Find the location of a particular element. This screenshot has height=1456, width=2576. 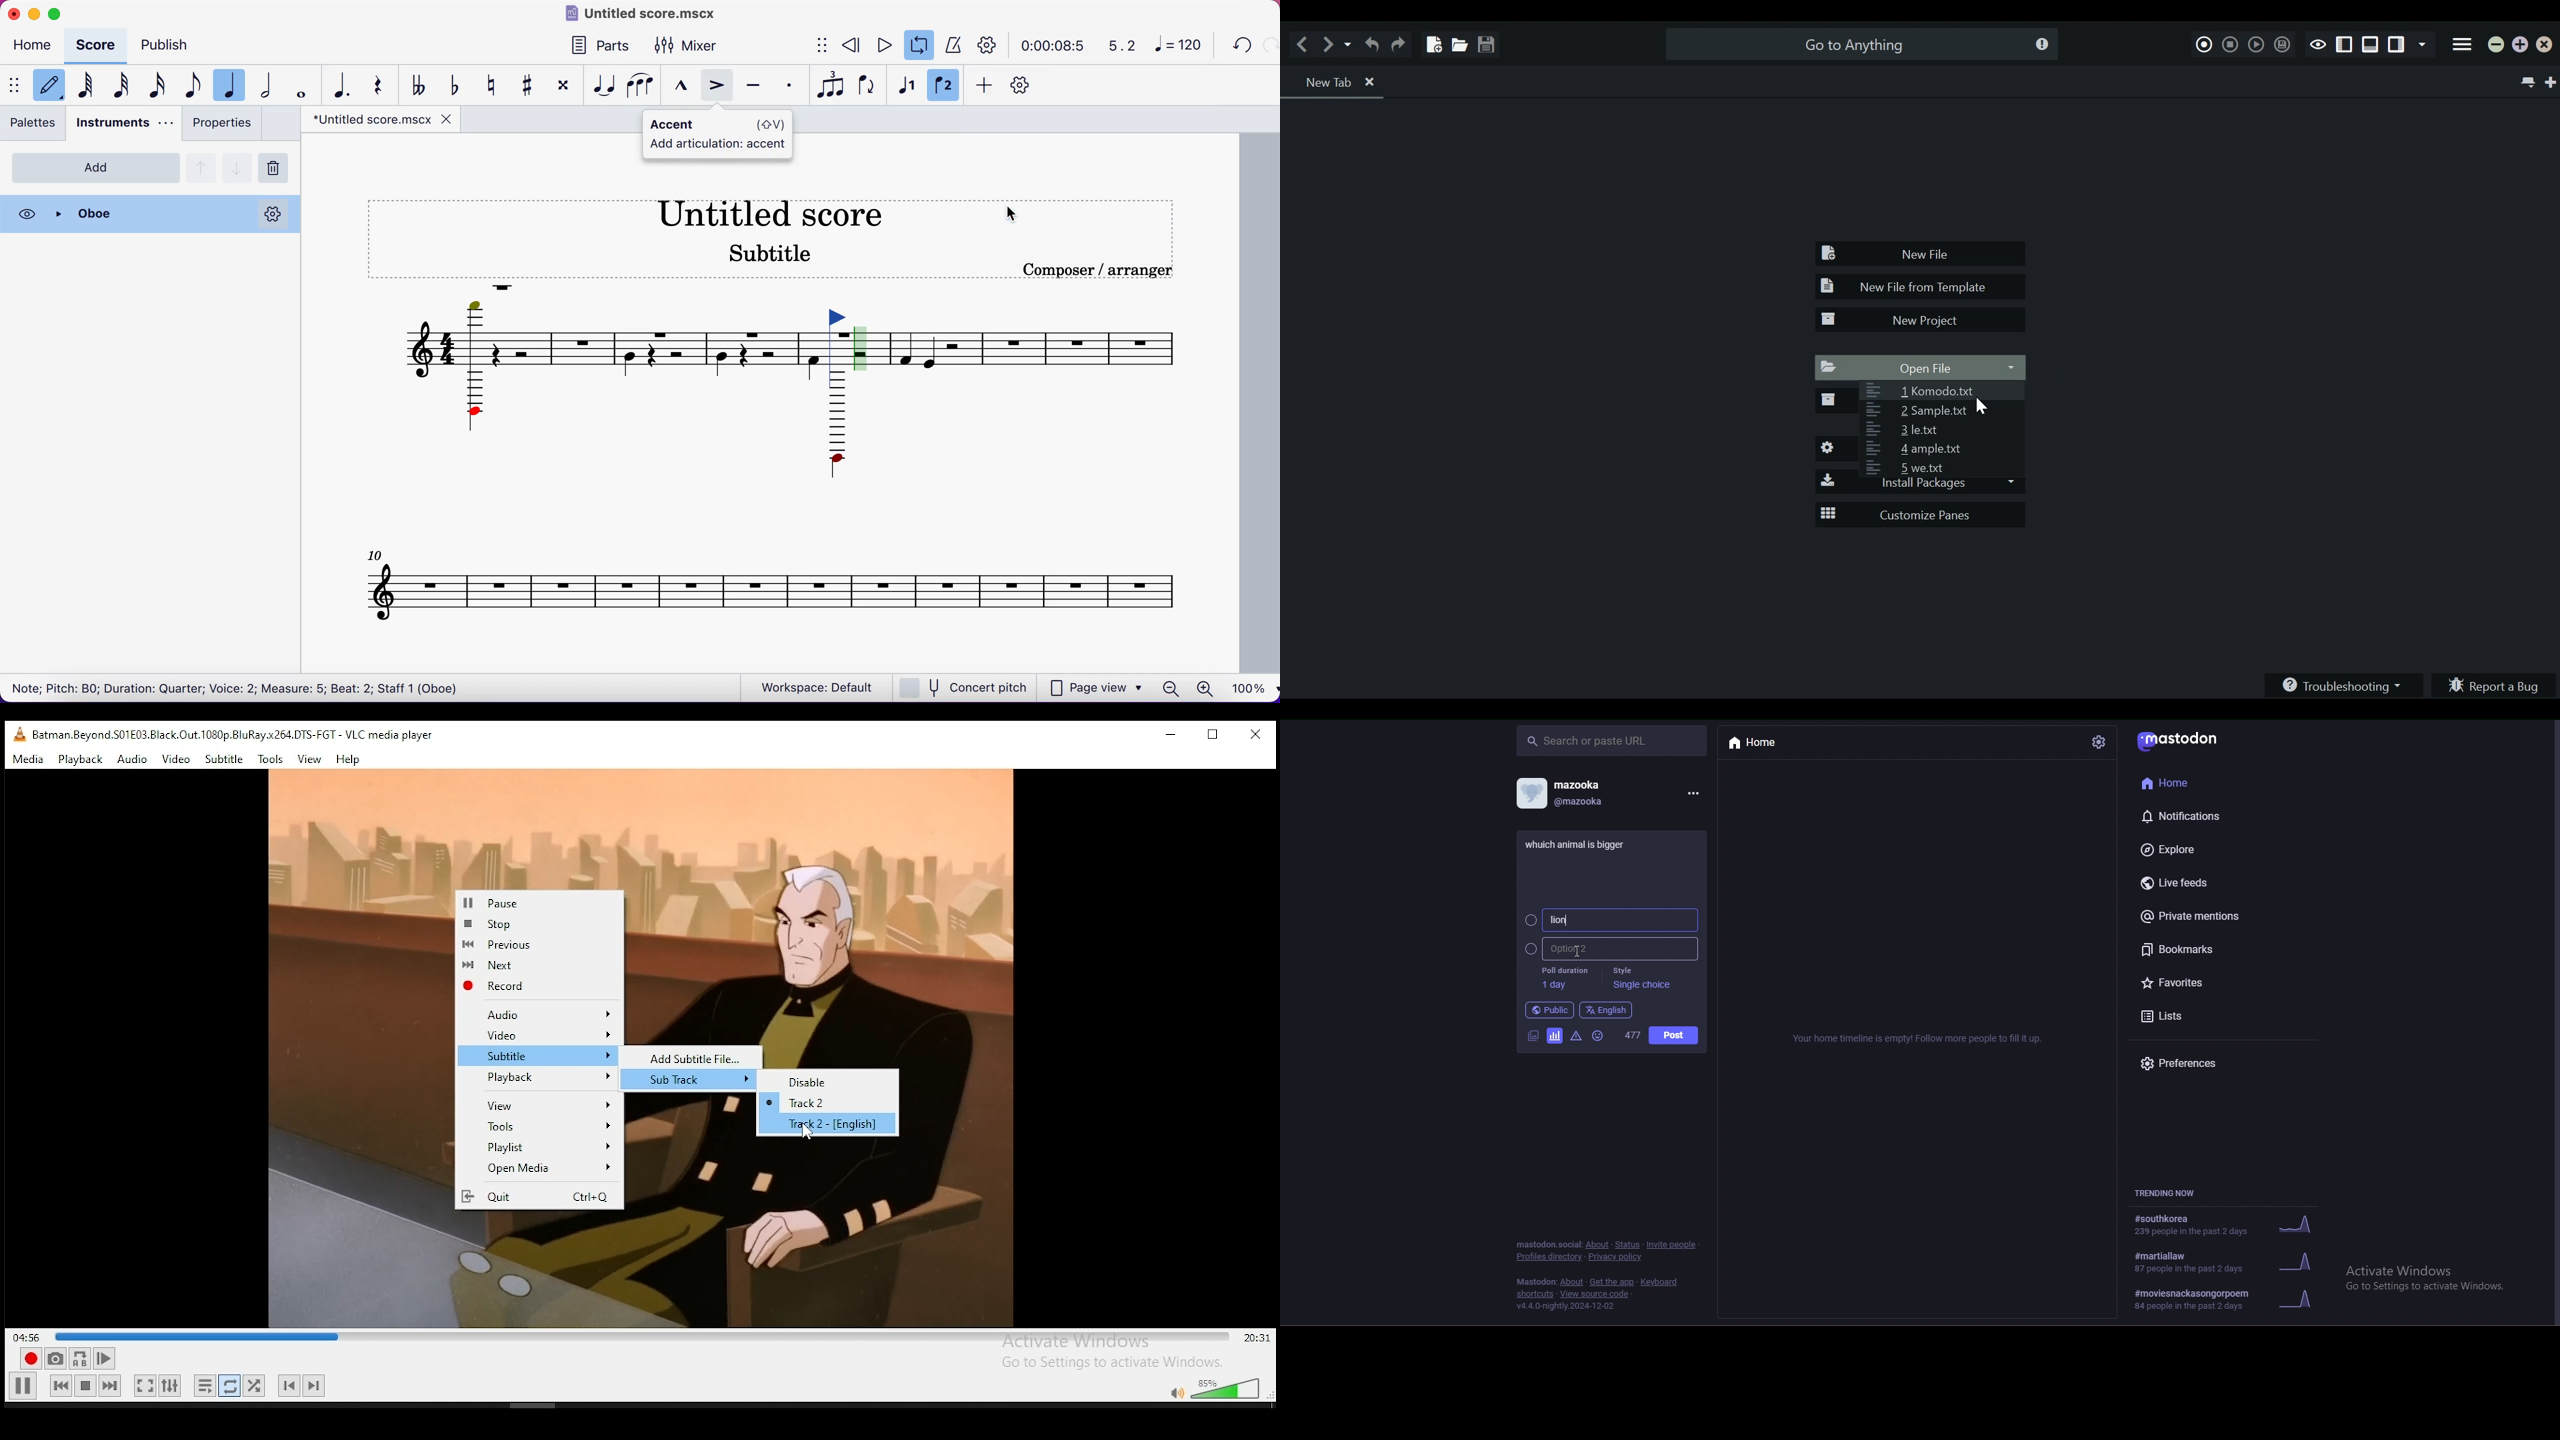

New File is located at coordinates (1431, 40).